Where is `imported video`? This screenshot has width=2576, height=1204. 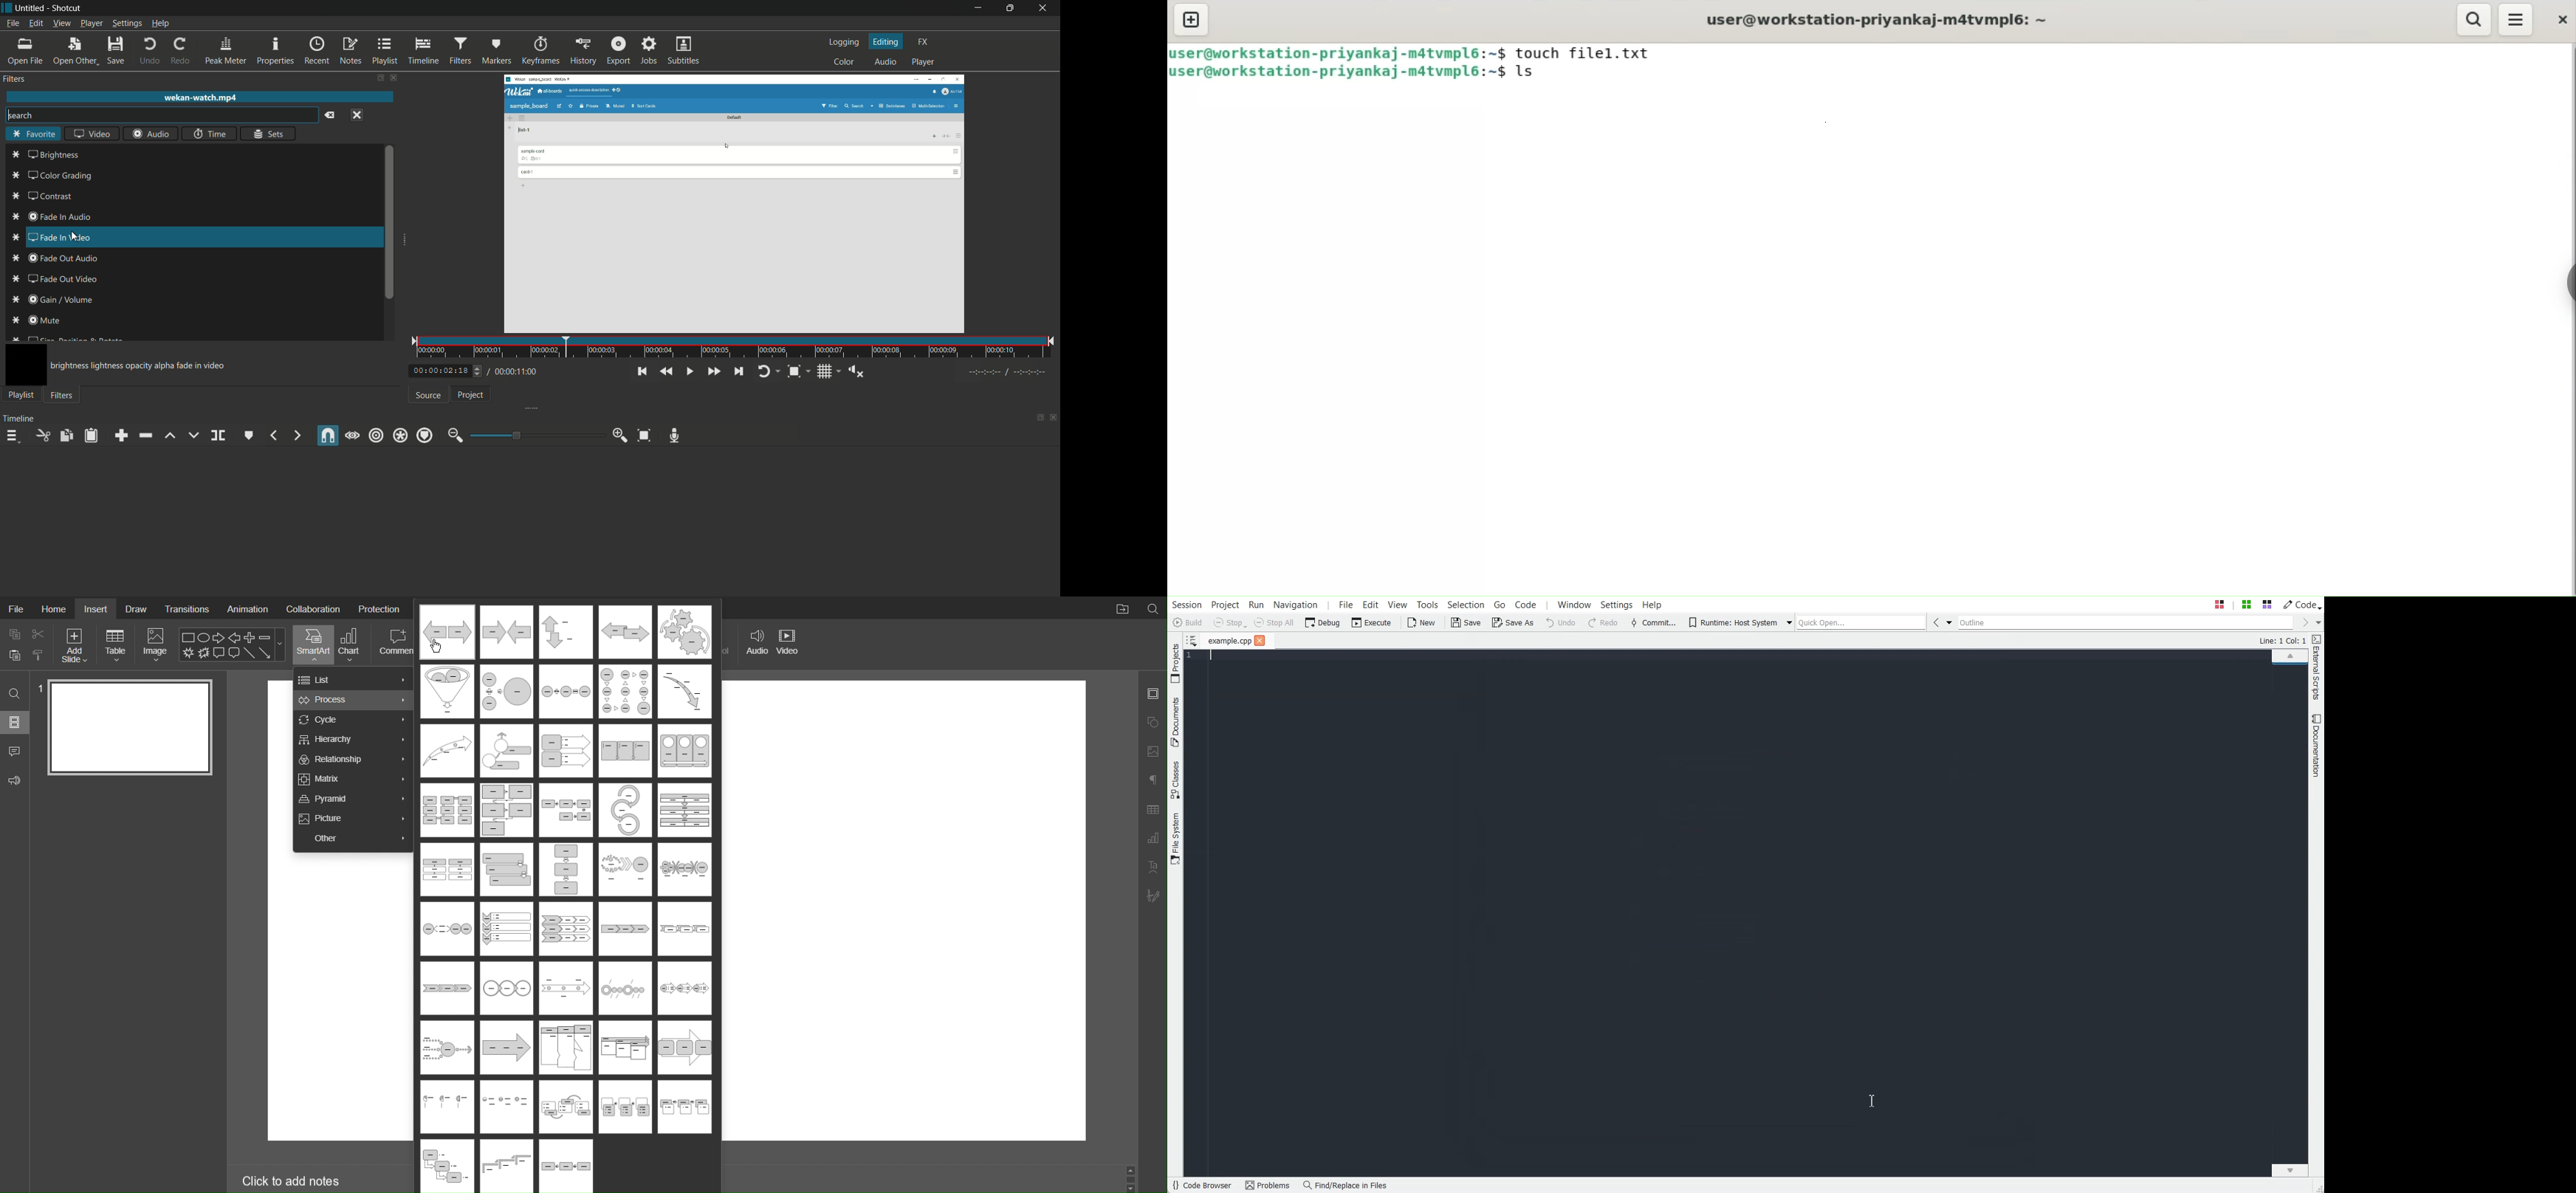 imported video is located at coordinates (737, 203).